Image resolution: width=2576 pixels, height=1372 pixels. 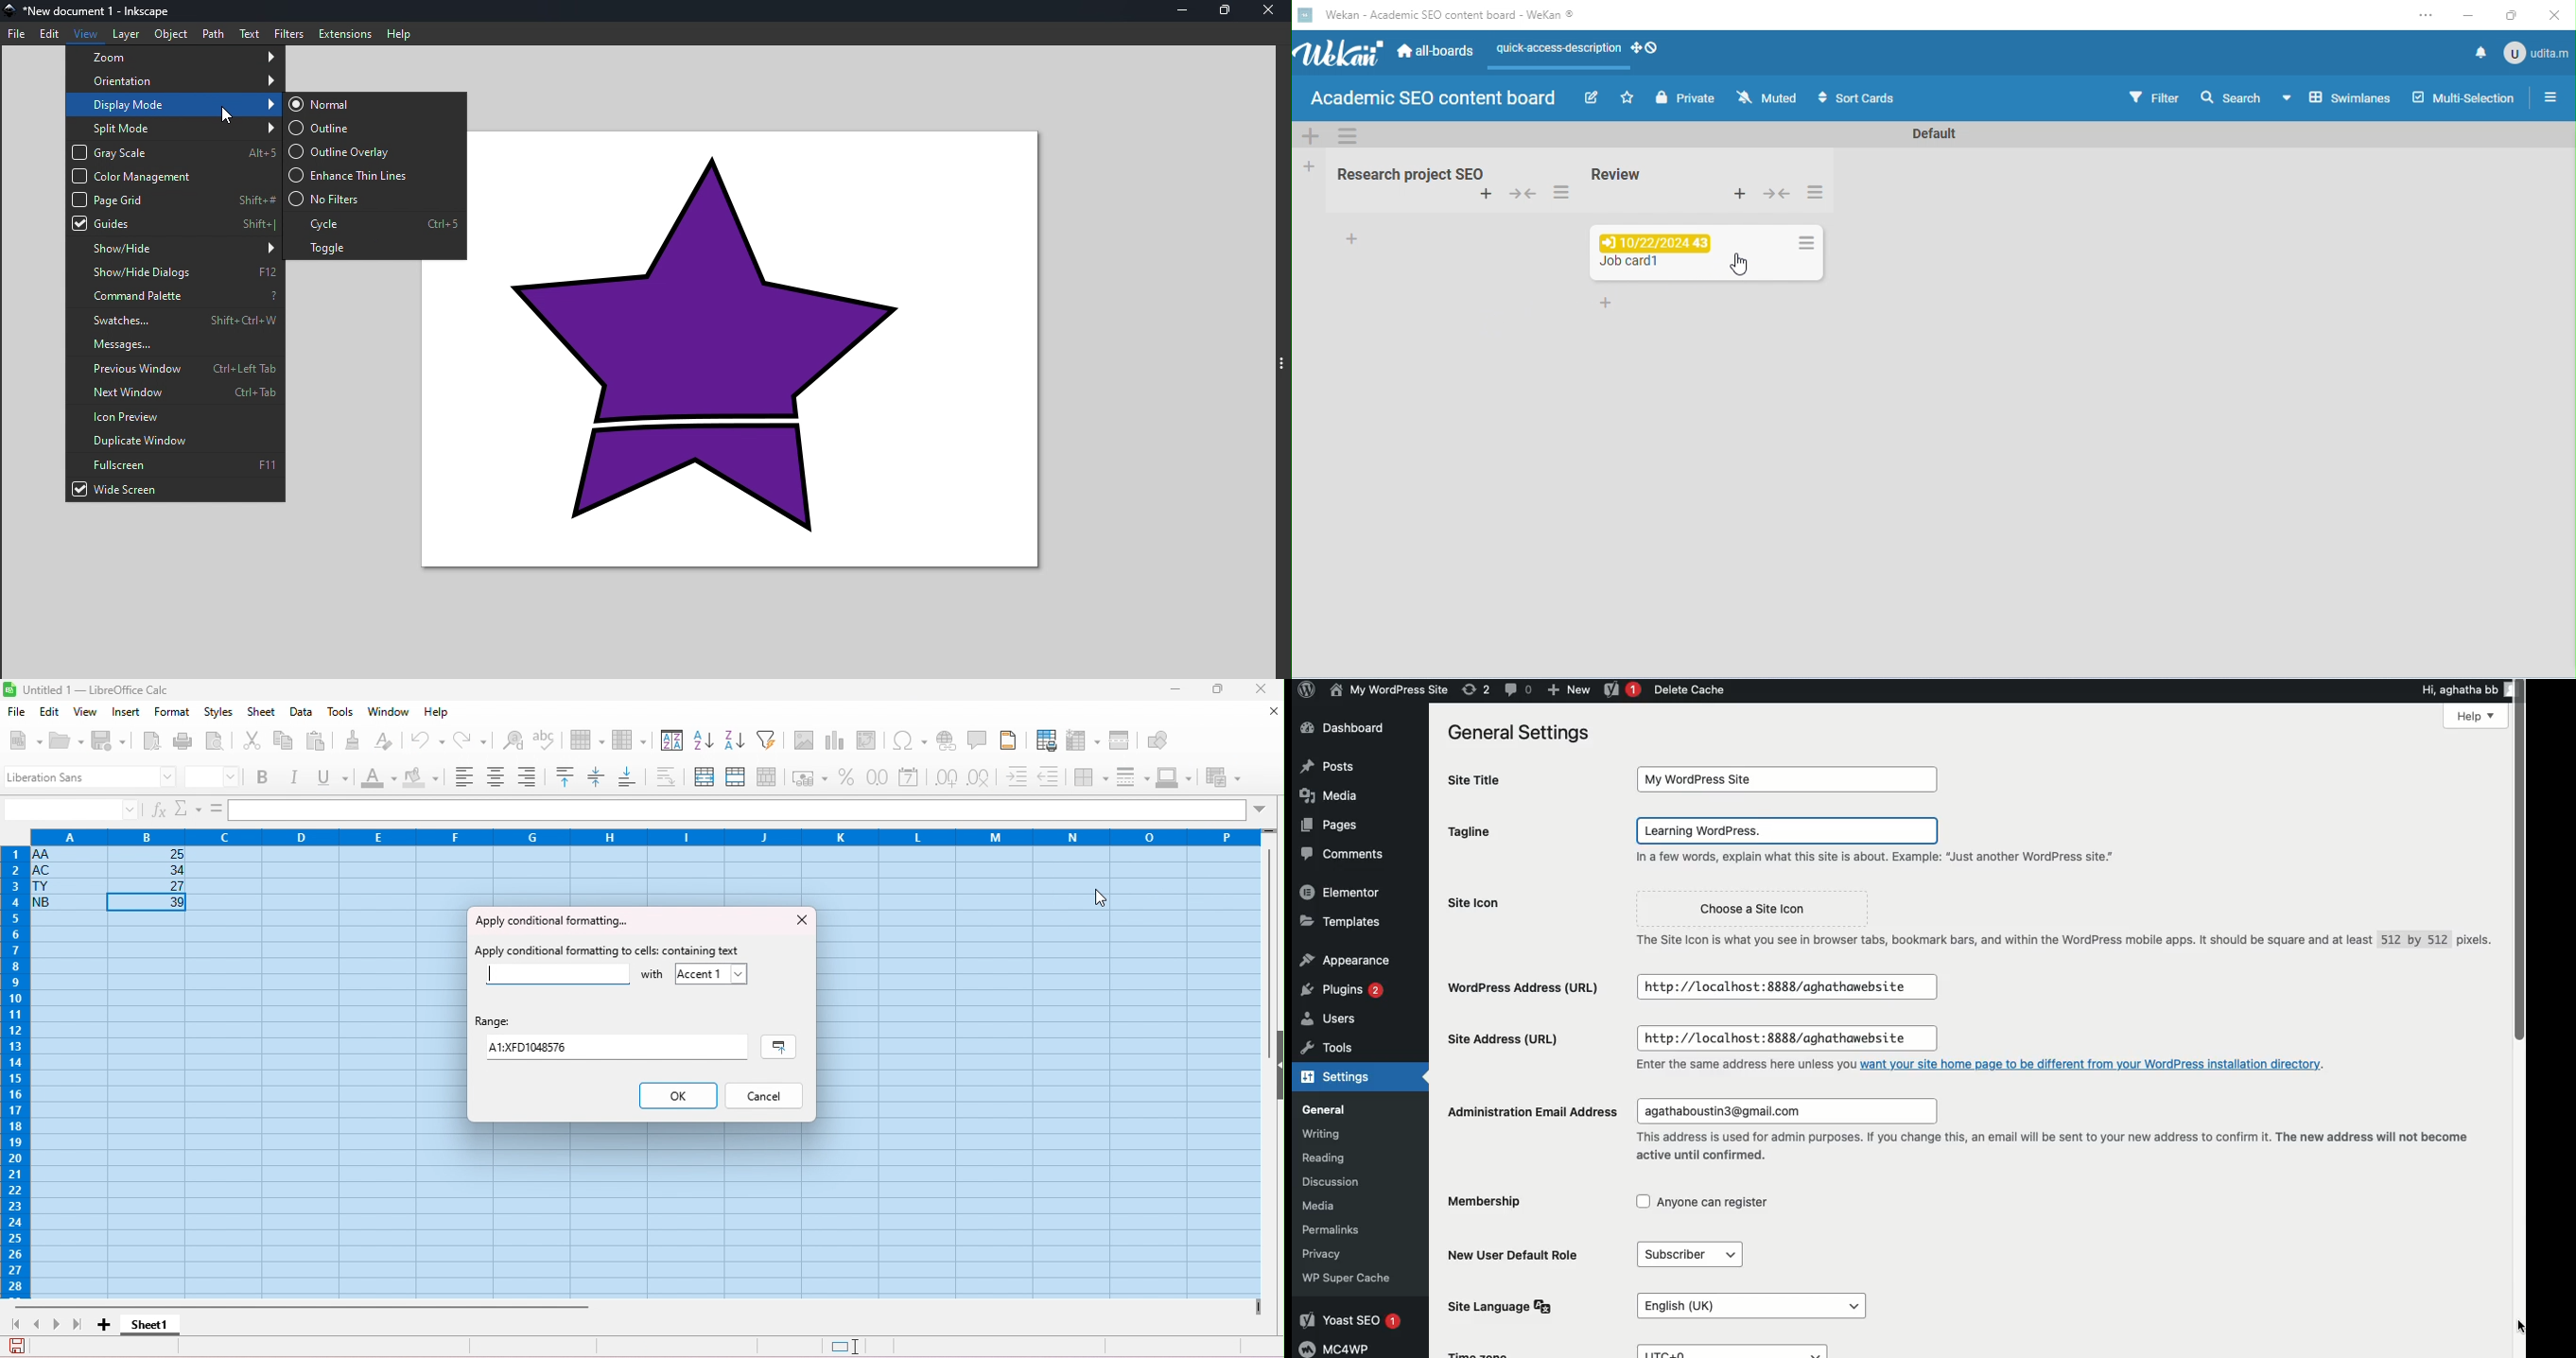 I want to click on show-desktop-drag-handles, so click(x=1646, y=47).